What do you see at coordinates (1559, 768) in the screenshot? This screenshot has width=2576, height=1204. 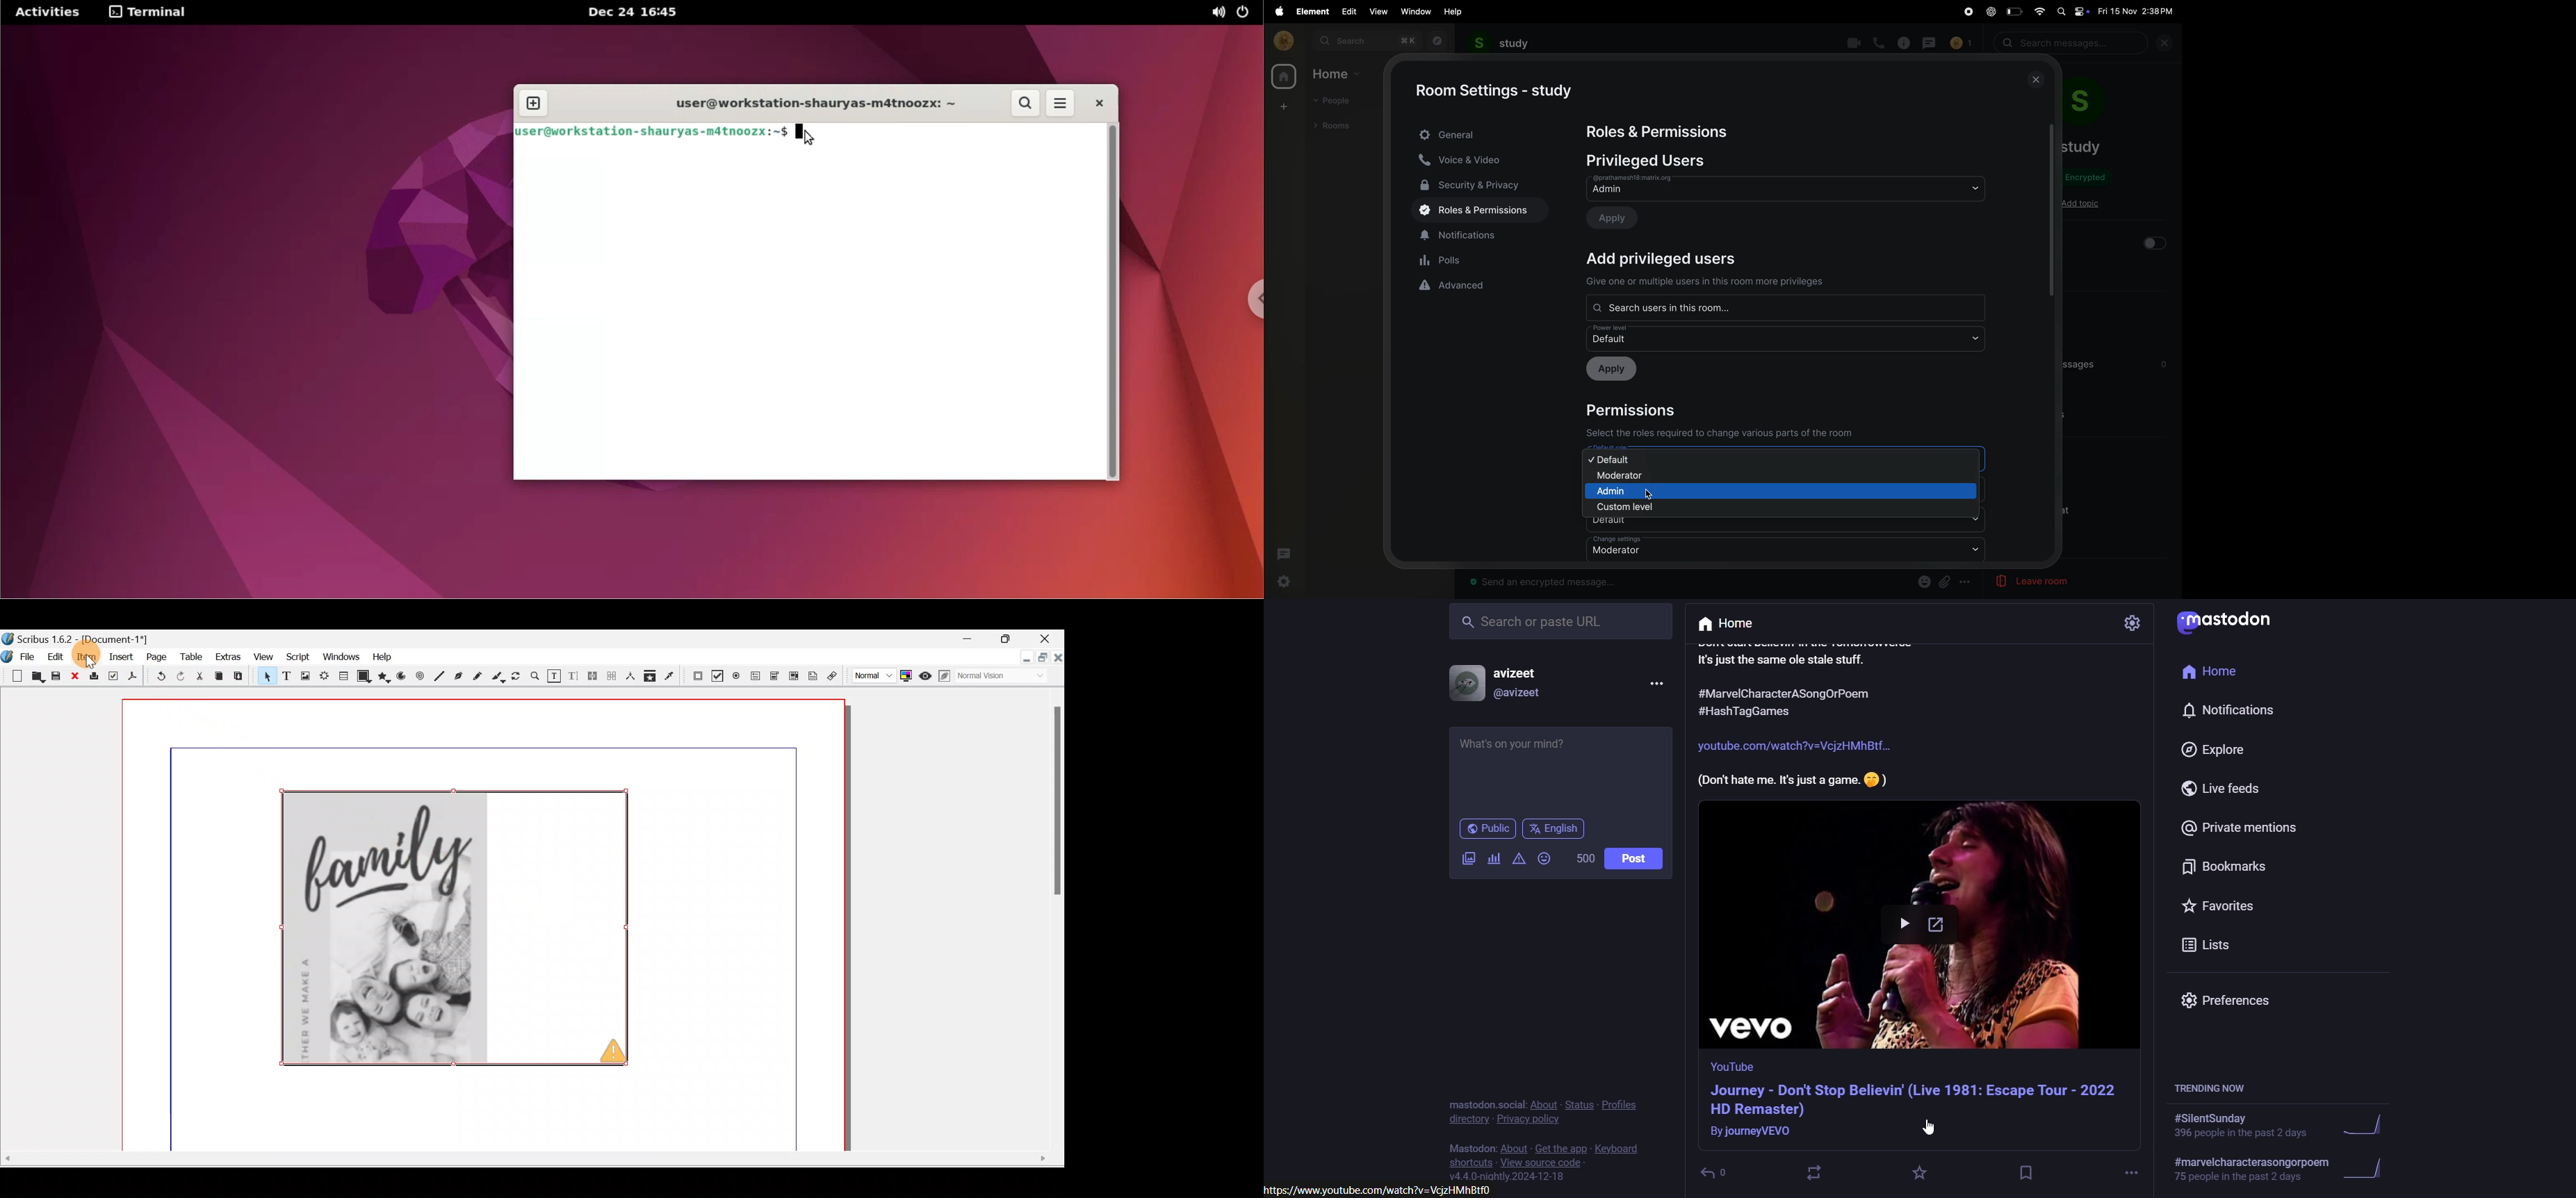 I see `whats on your mind` at bounding box center [1559, 768].